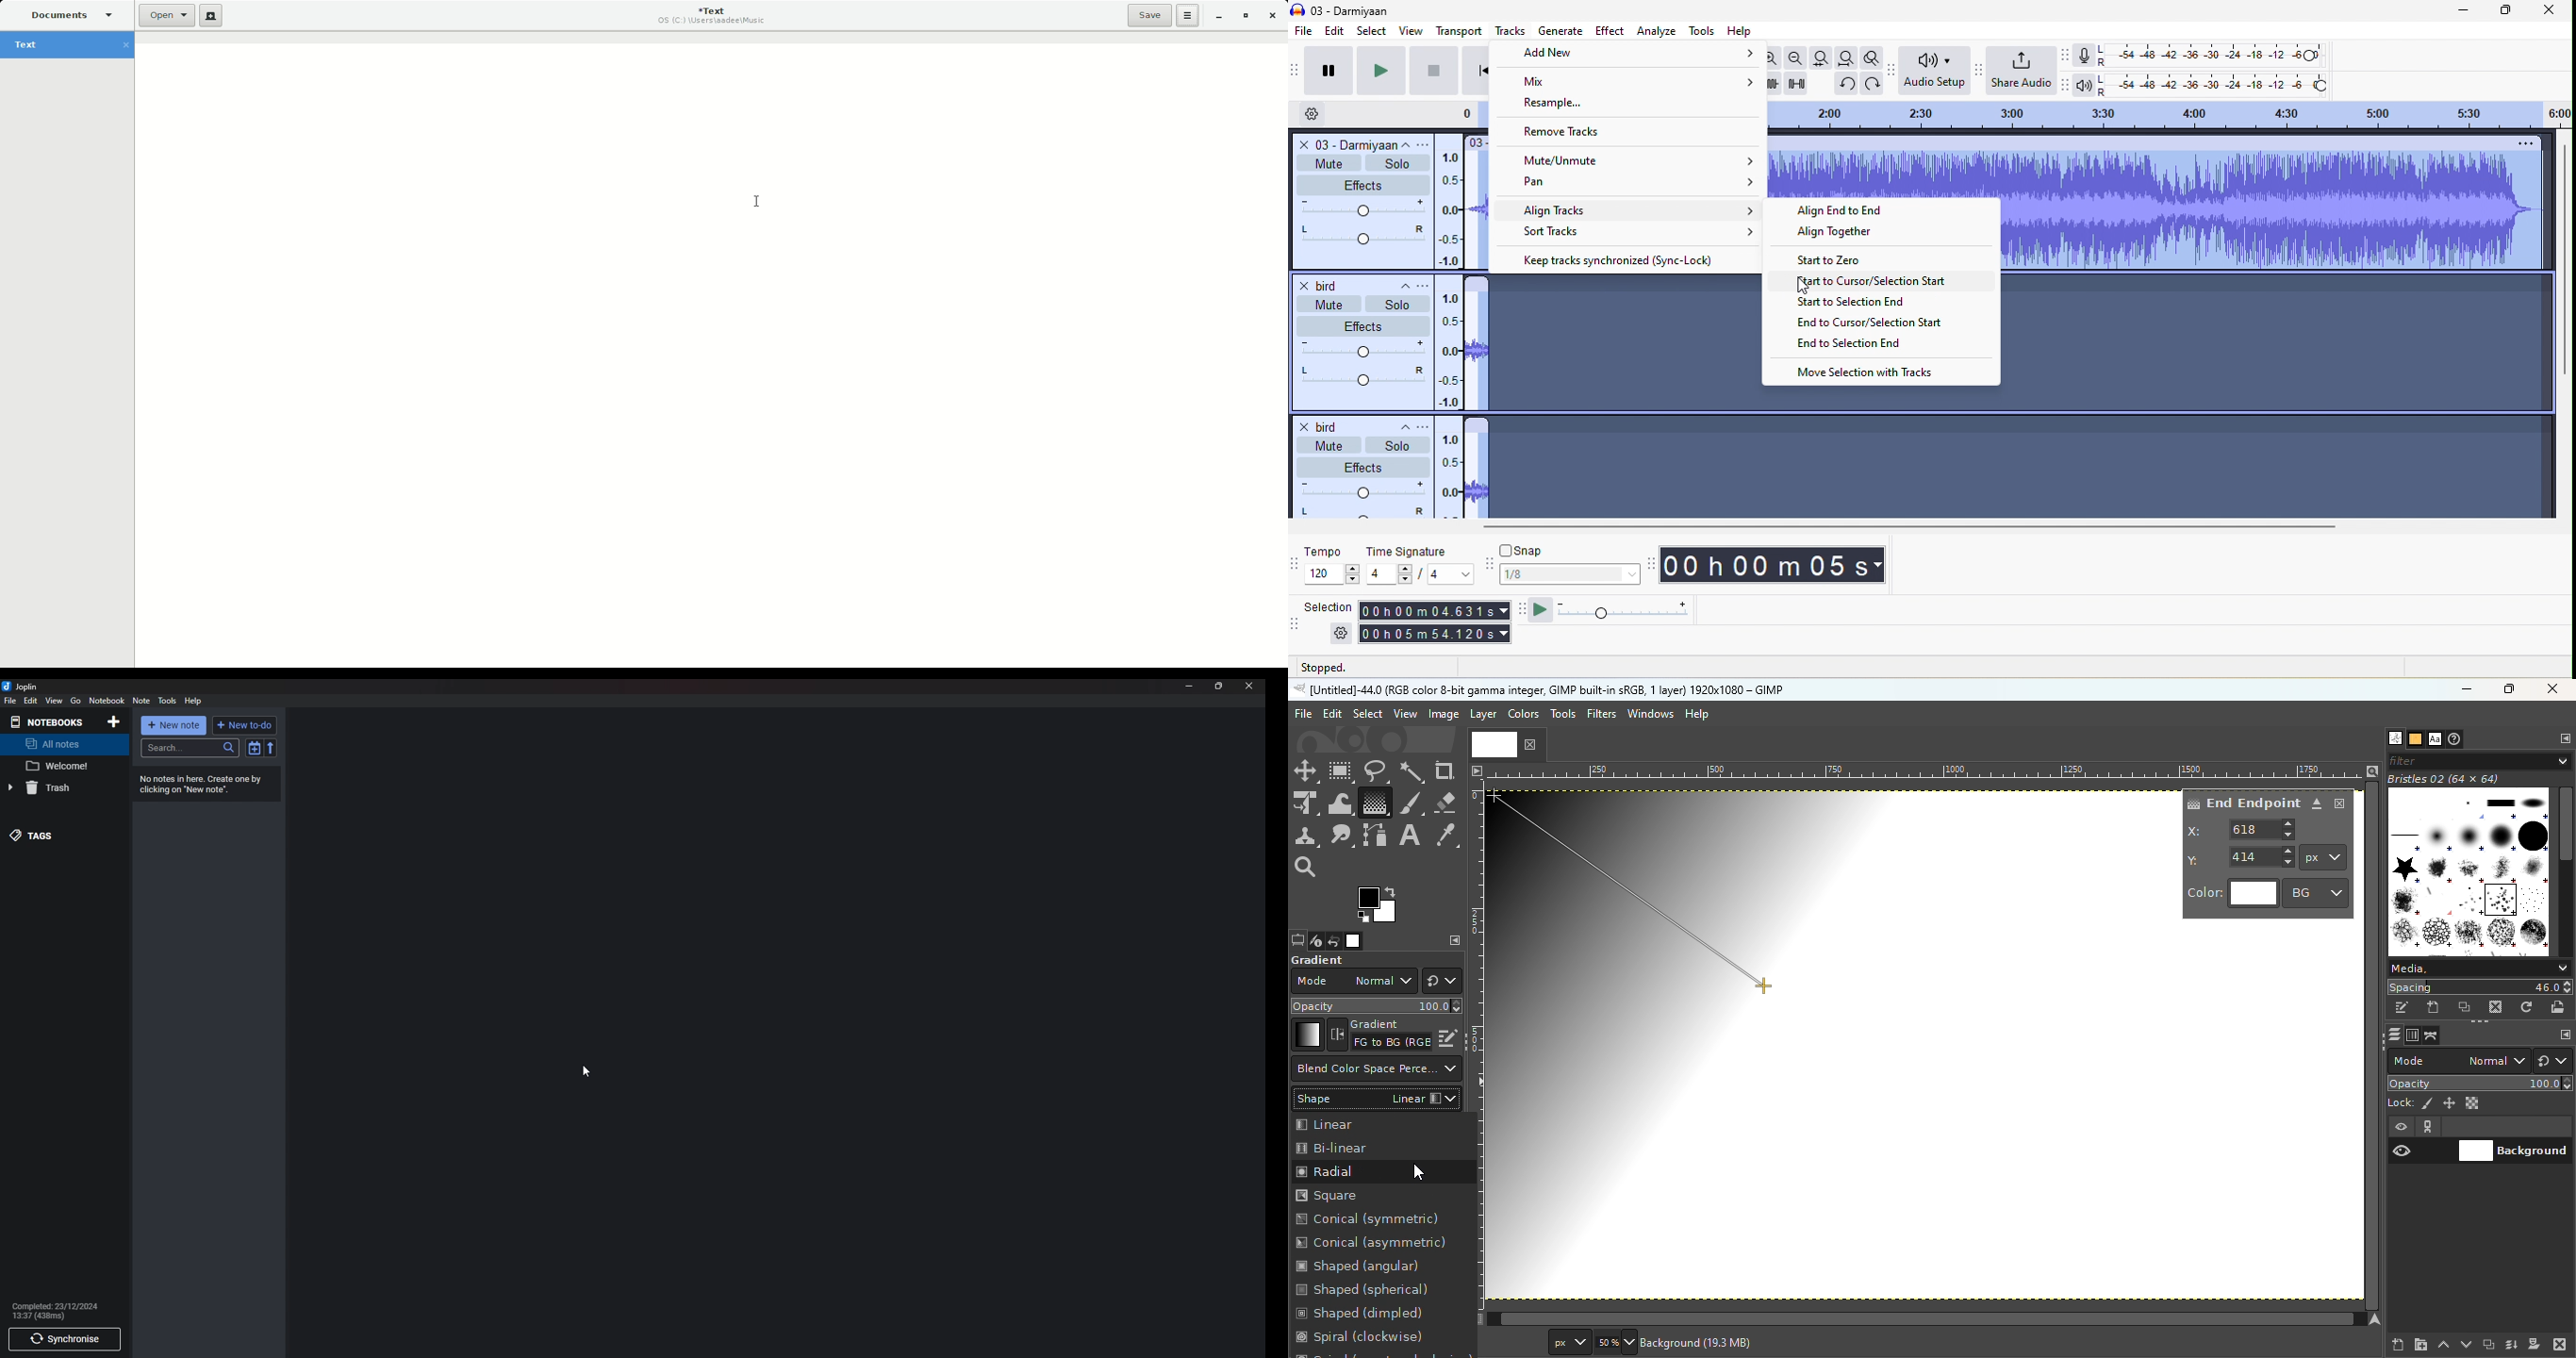  What do you see at coordinates (62, 1340) in the screenshot?
I see `Synchronize` at bounding box center [62, 1340].